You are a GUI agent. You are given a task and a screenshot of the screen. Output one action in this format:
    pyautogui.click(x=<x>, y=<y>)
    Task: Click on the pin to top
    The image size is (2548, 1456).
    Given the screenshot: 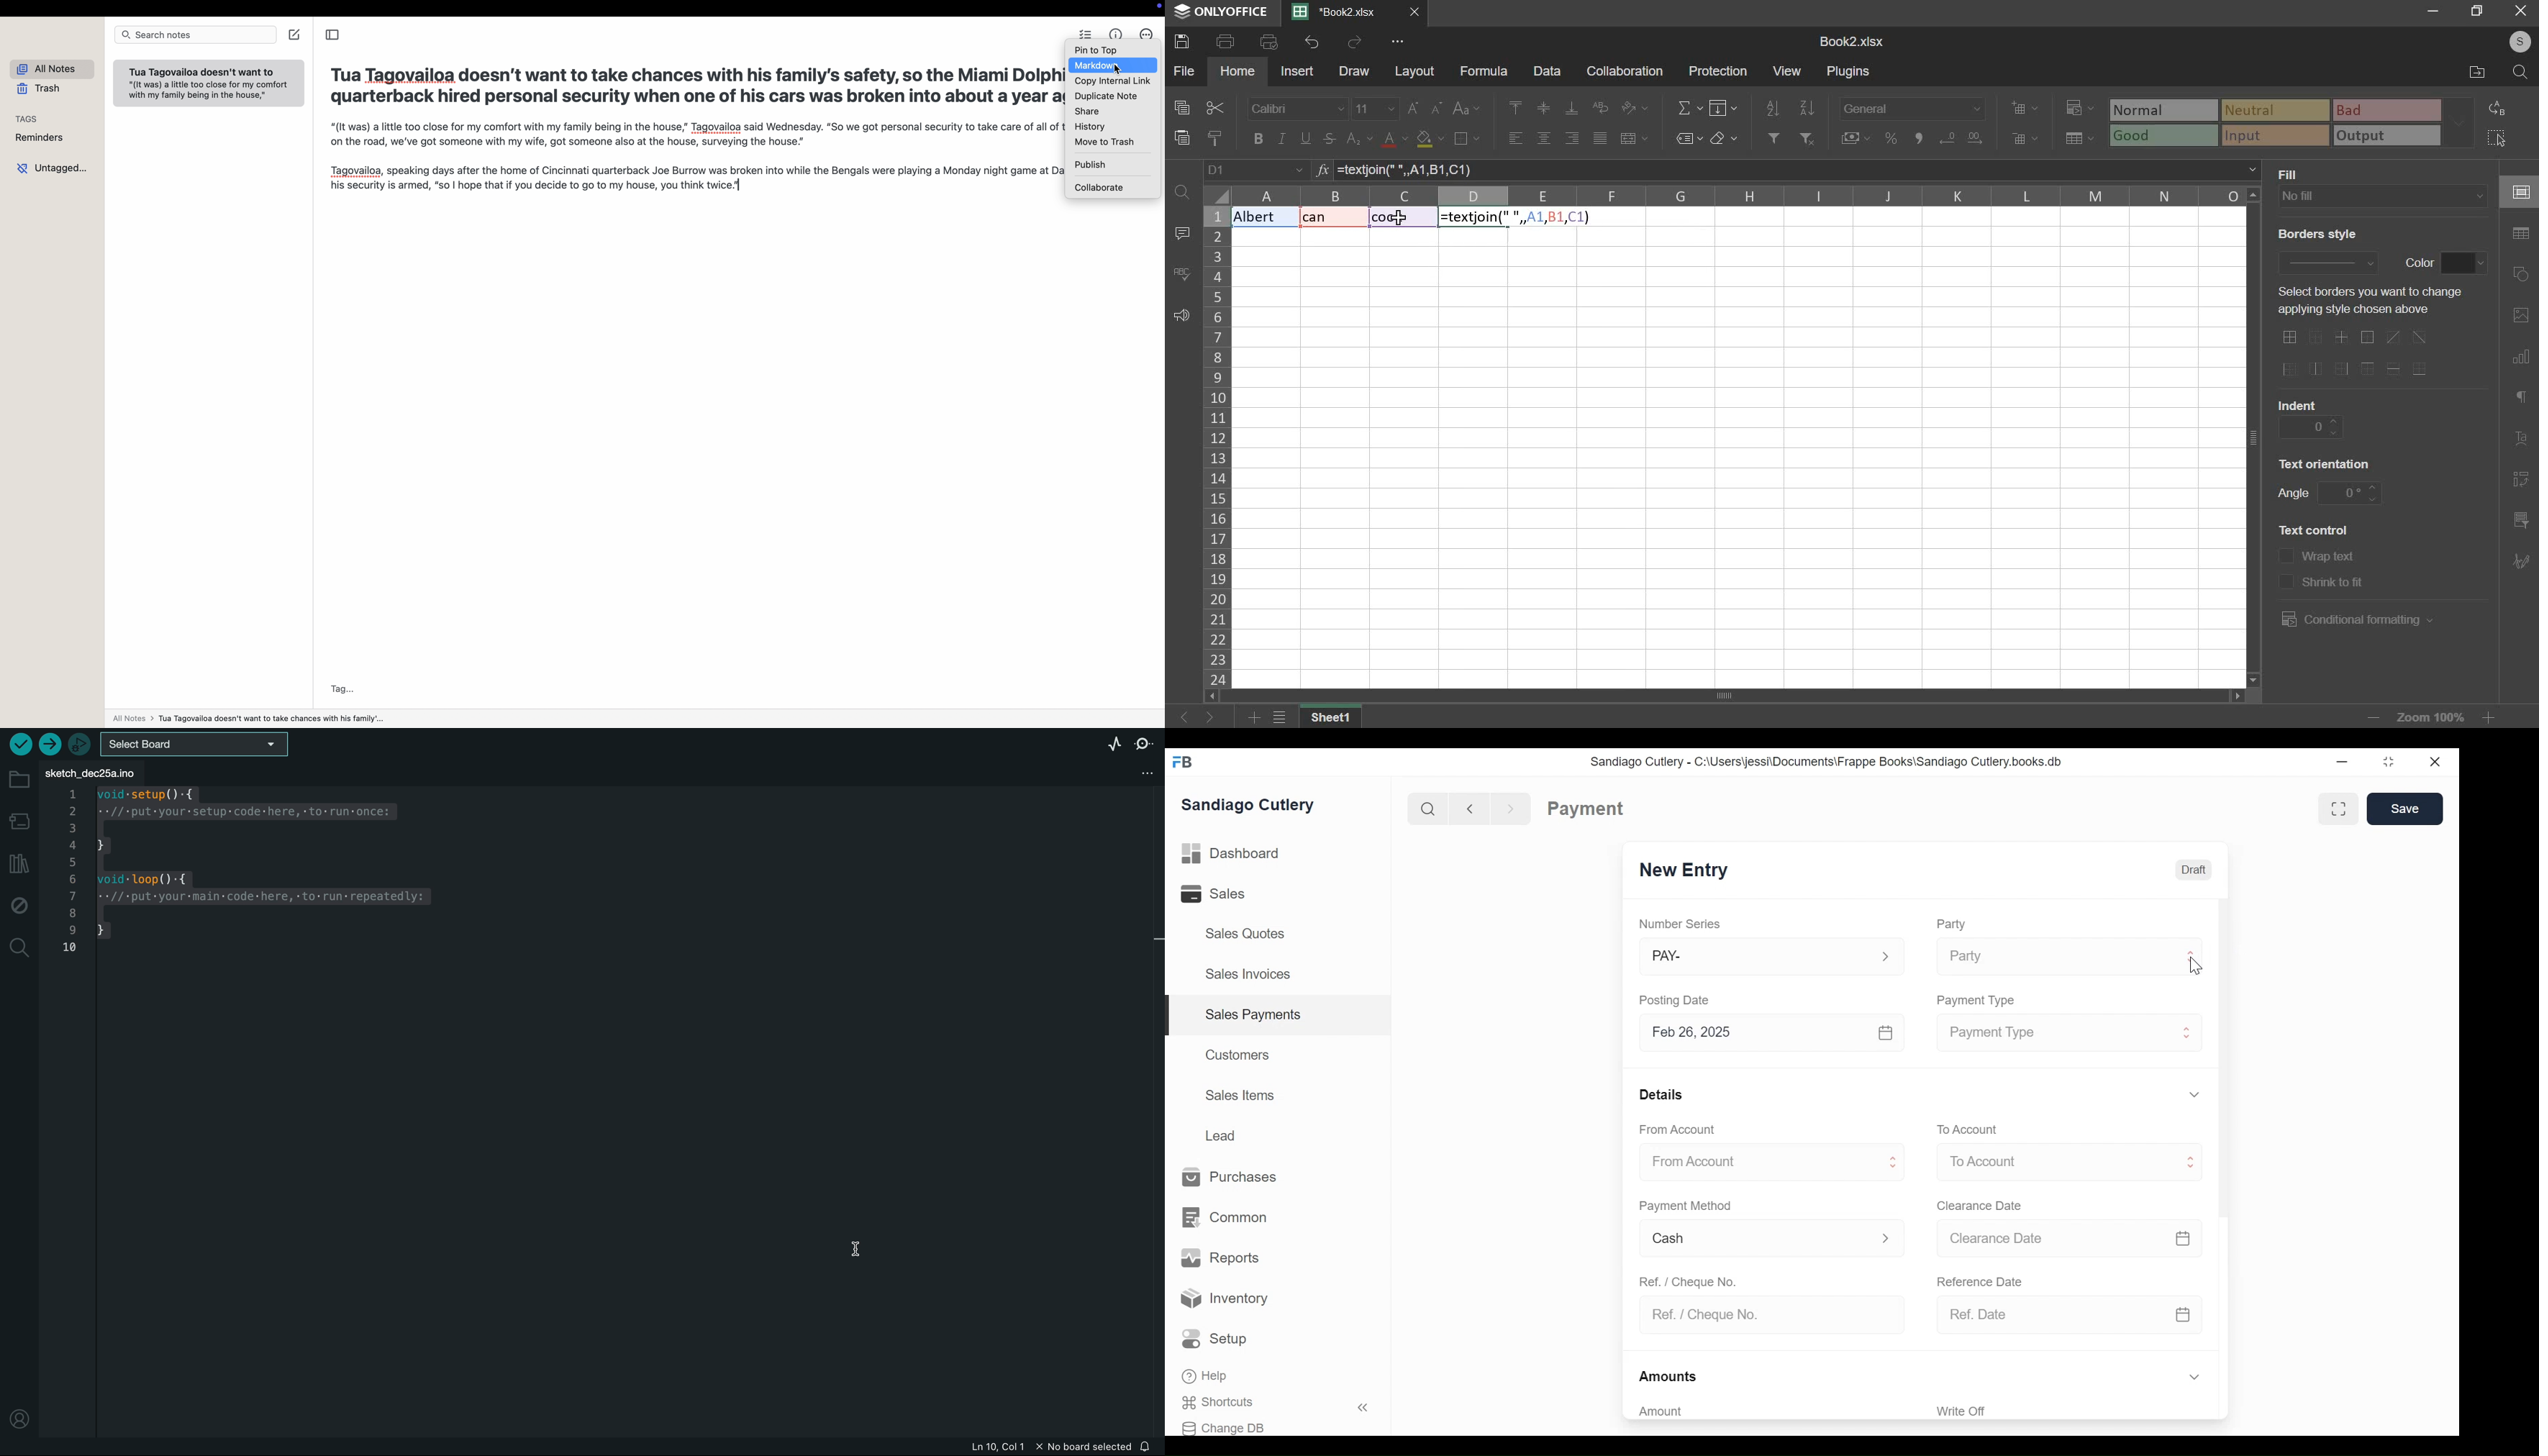 What is the action you would take?
    pyautogui.click(x=1098, y=50)
    